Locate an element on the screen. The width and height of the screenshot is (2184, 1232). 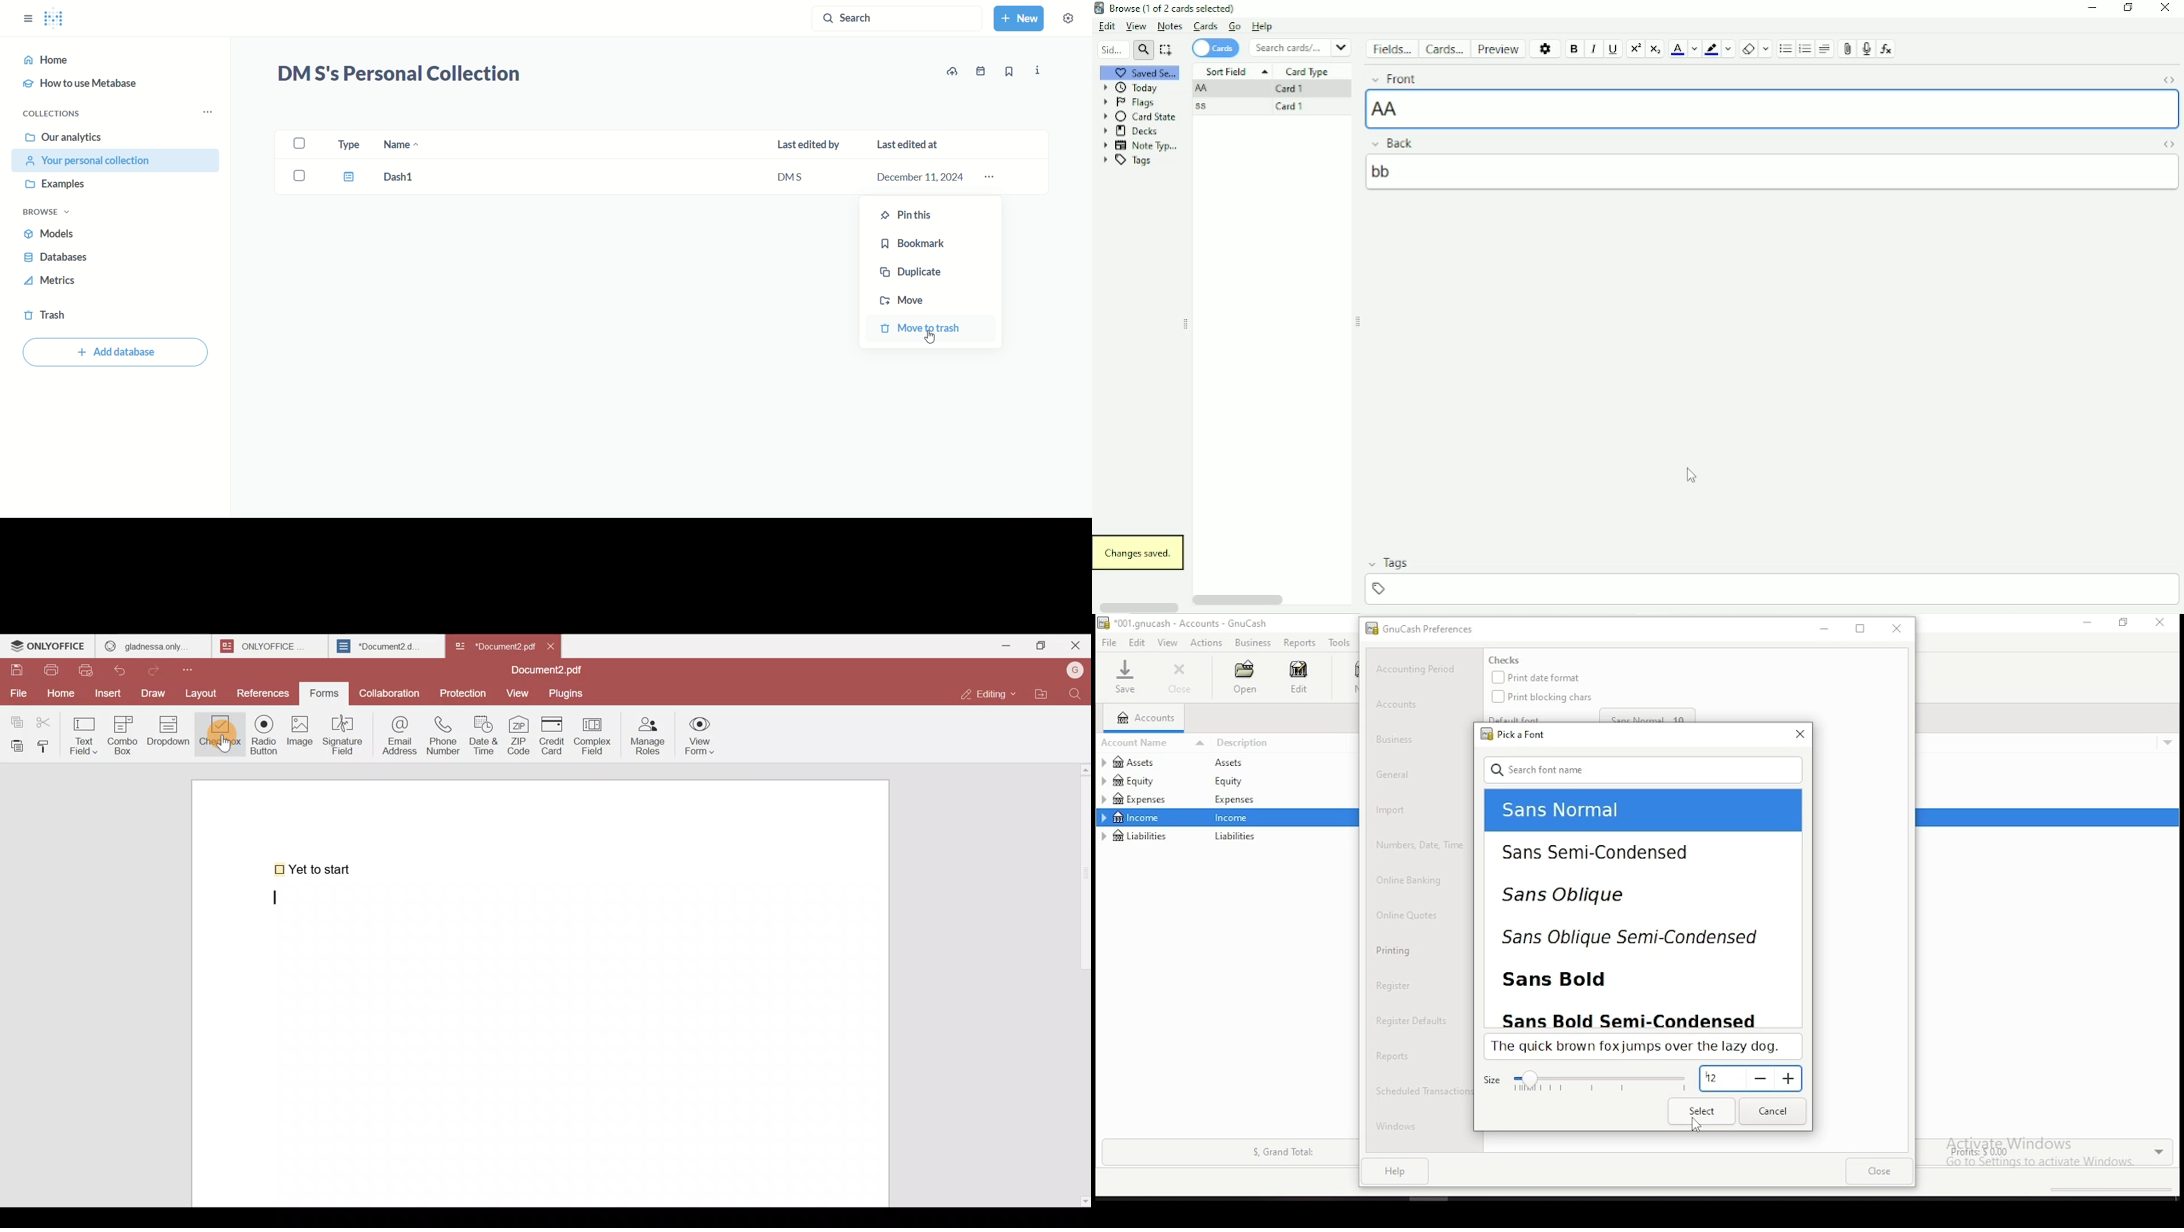
Superscript is located at coordinates (1634, 50).